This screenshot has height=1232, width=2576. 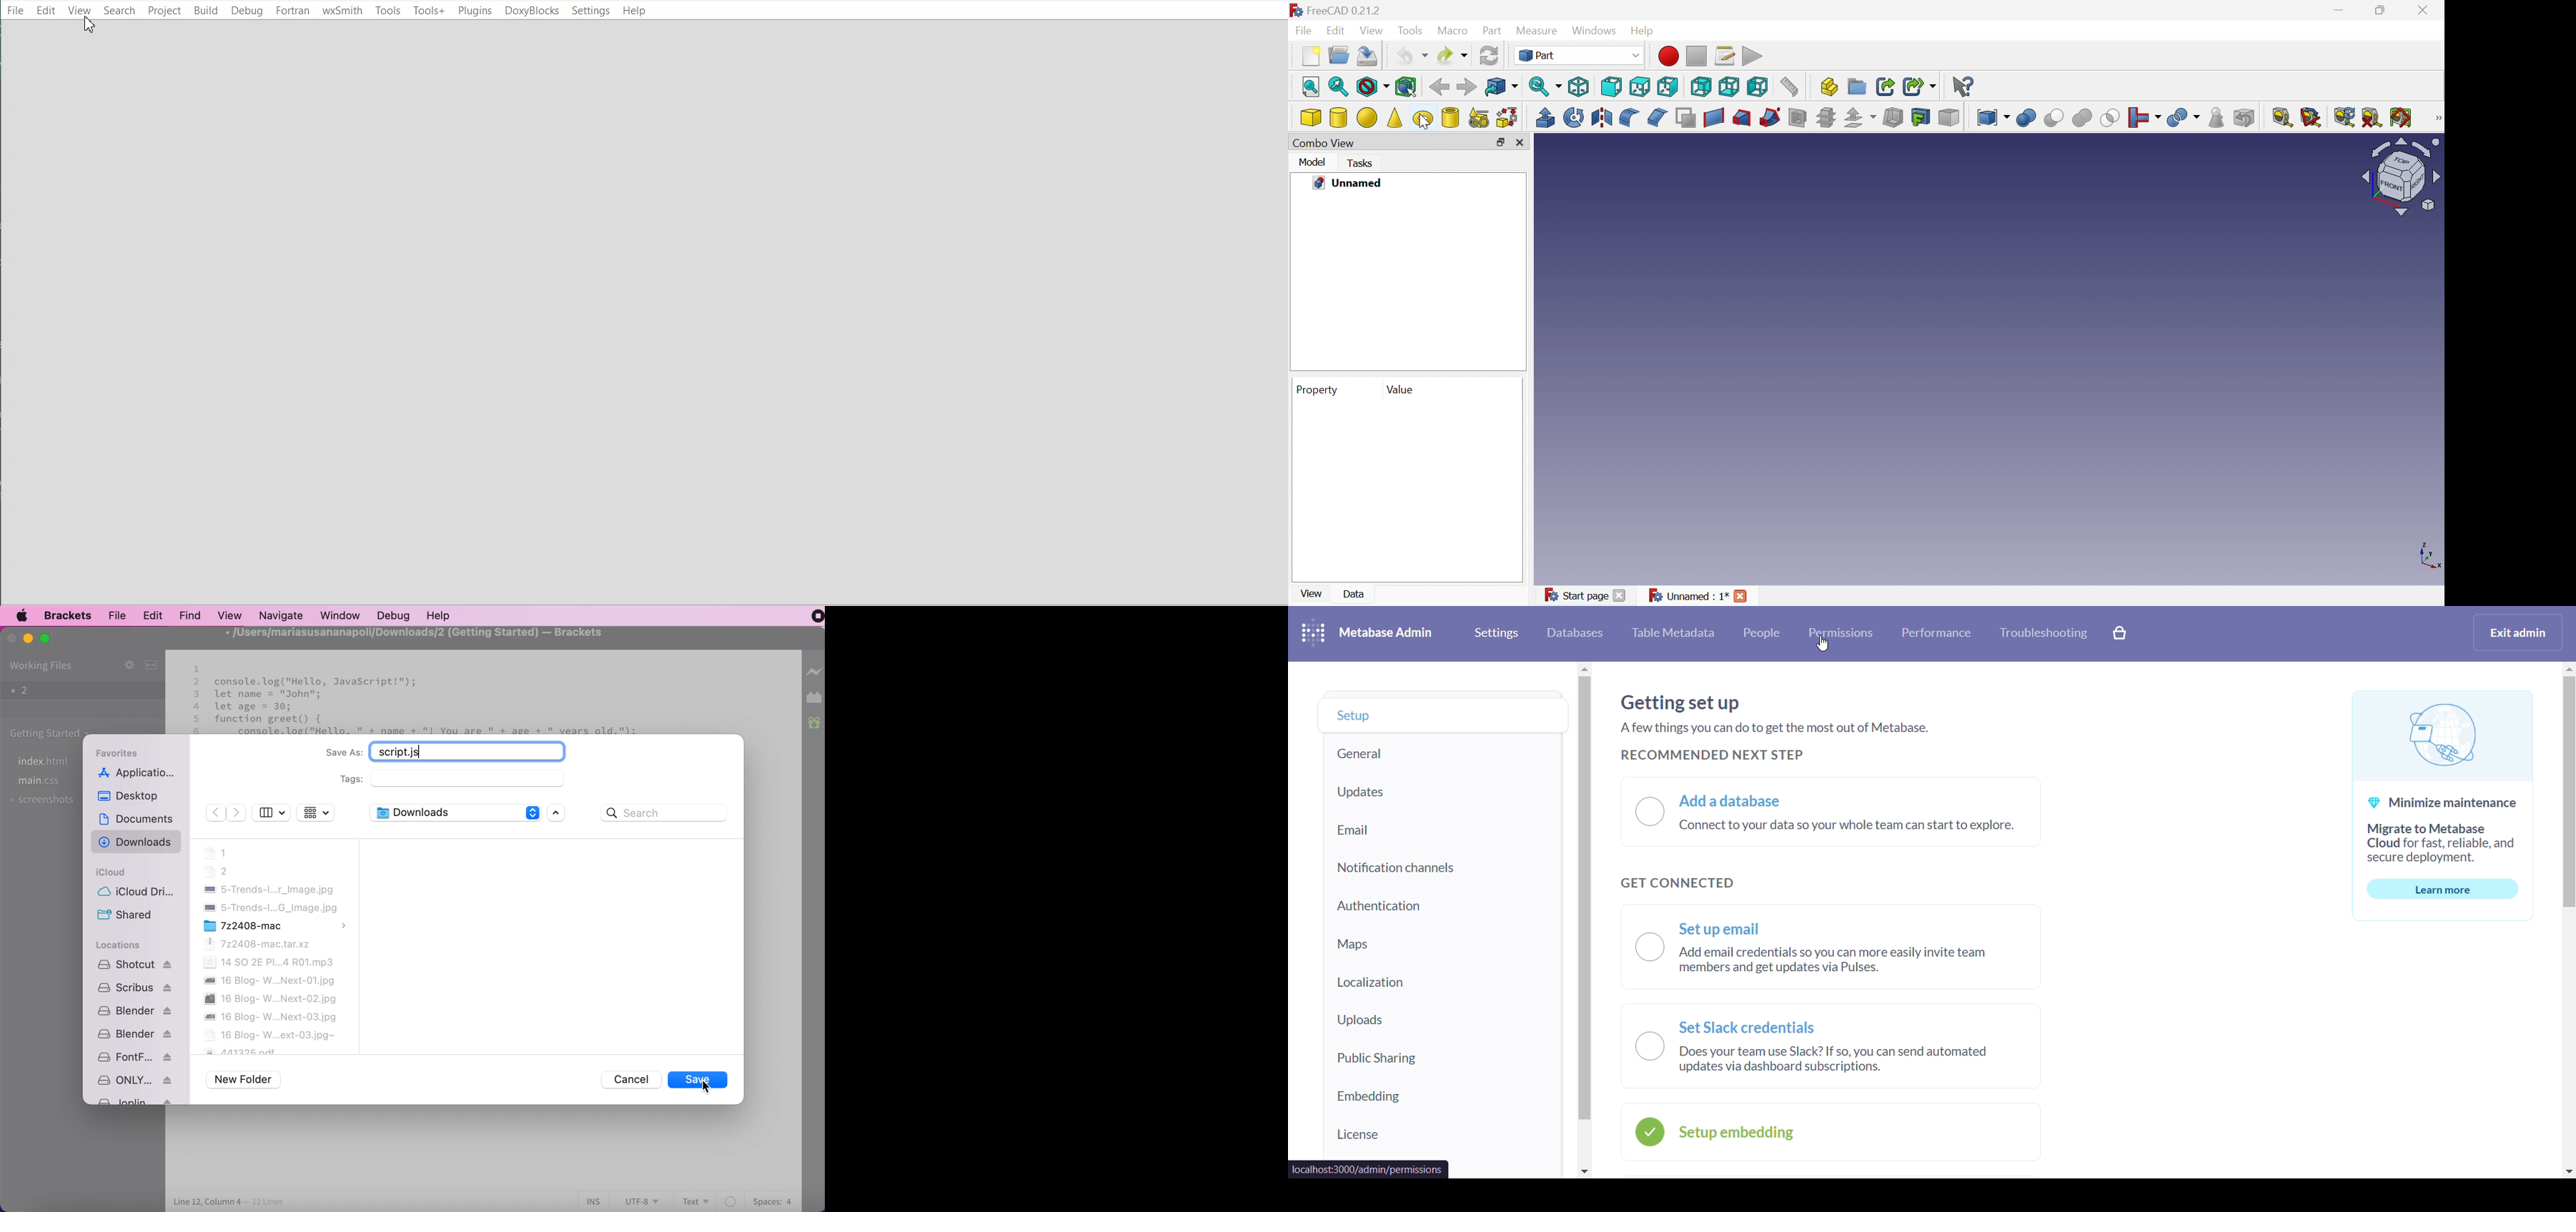 I want to click on Restore down, so click(x=1500, y=143).